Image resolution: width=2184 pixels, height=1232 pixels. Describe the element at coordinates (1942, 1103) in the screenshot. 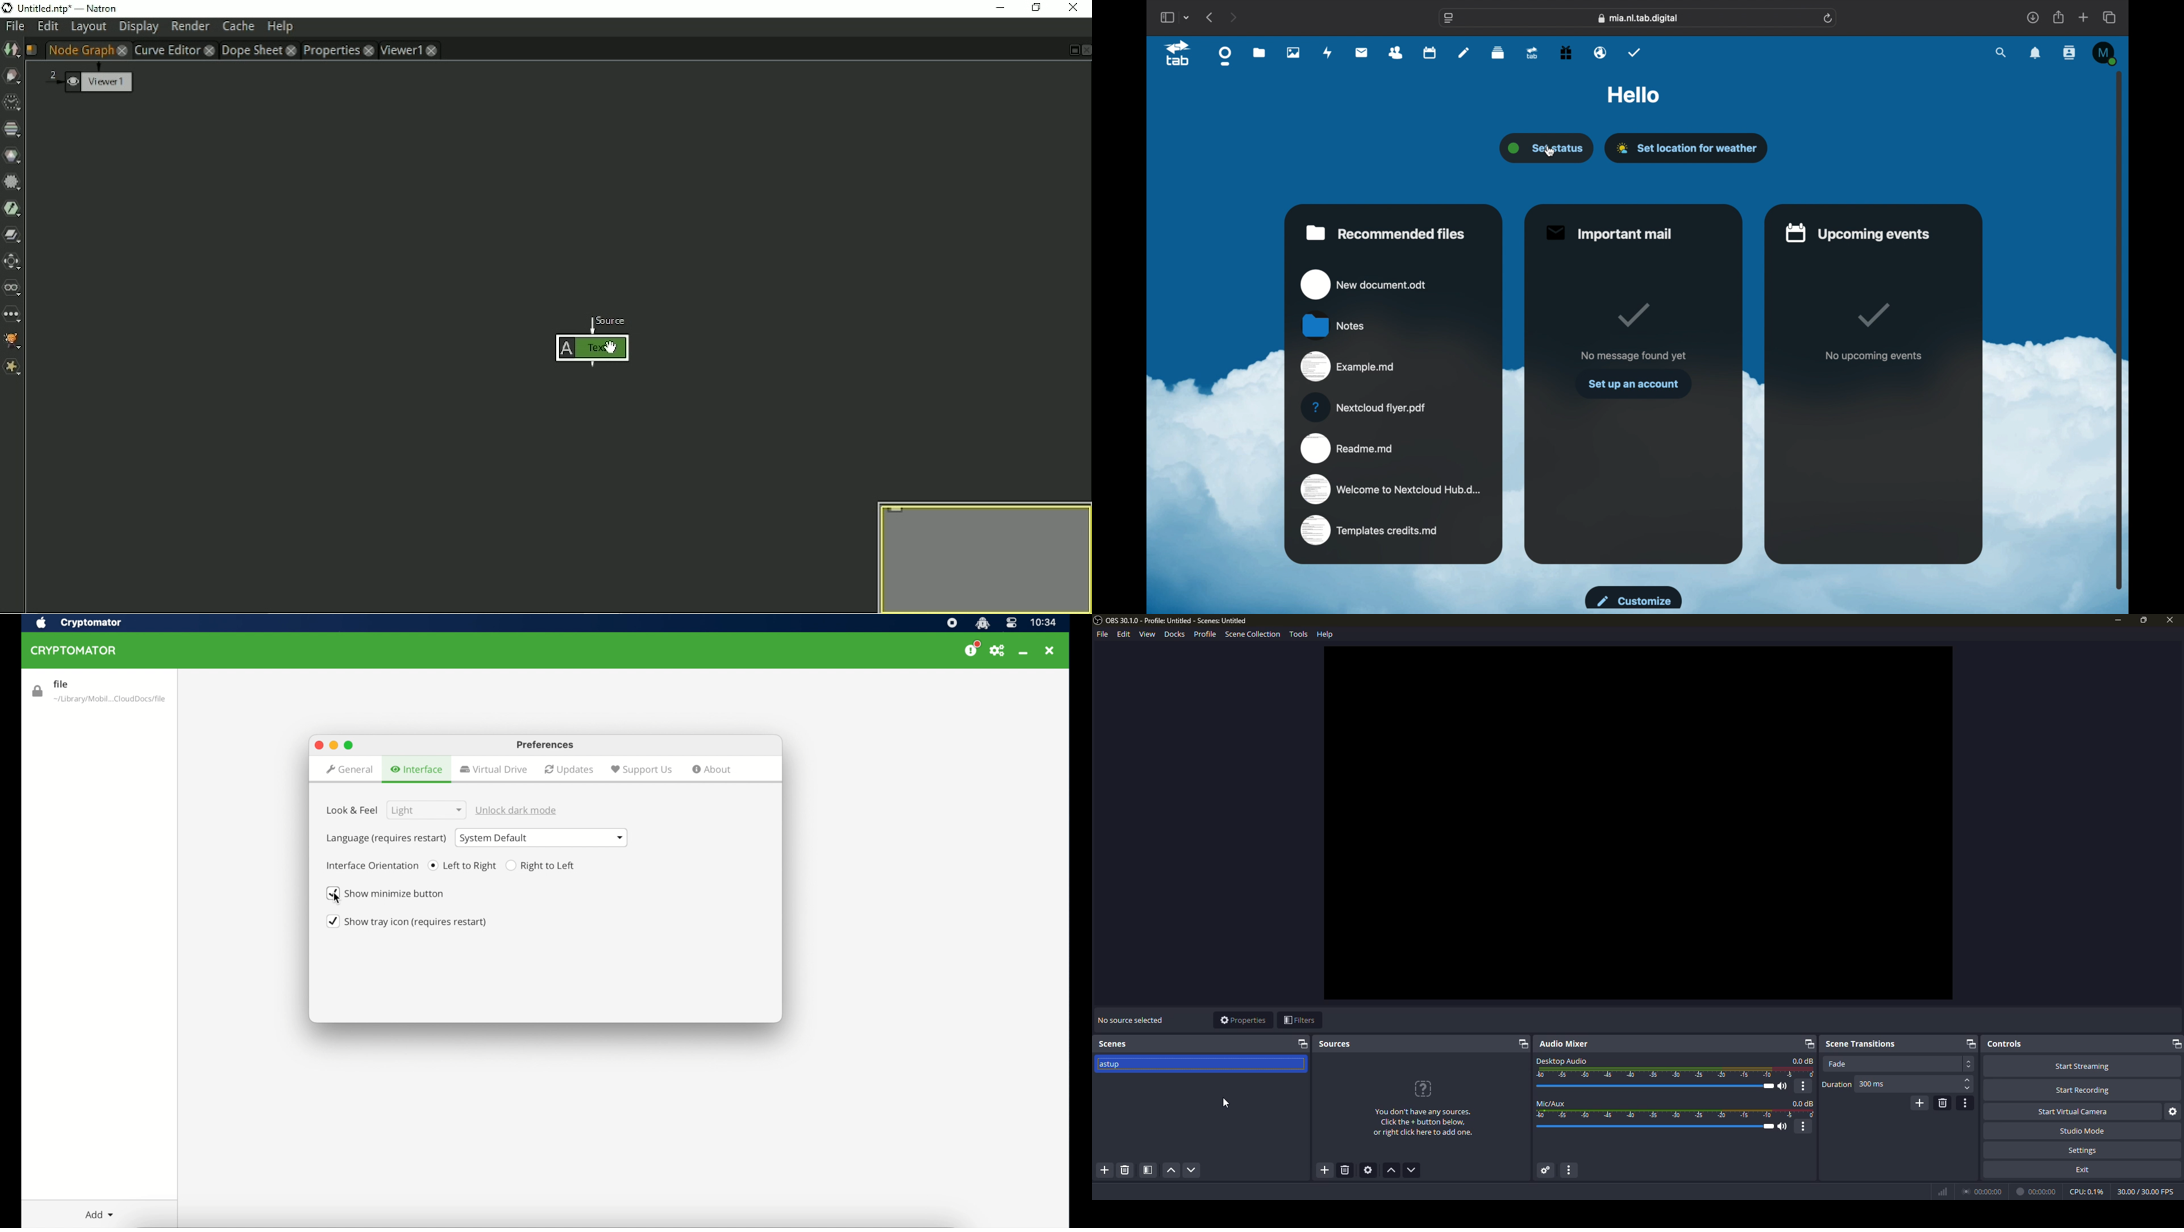

I see `remove configurable transition` at that location.